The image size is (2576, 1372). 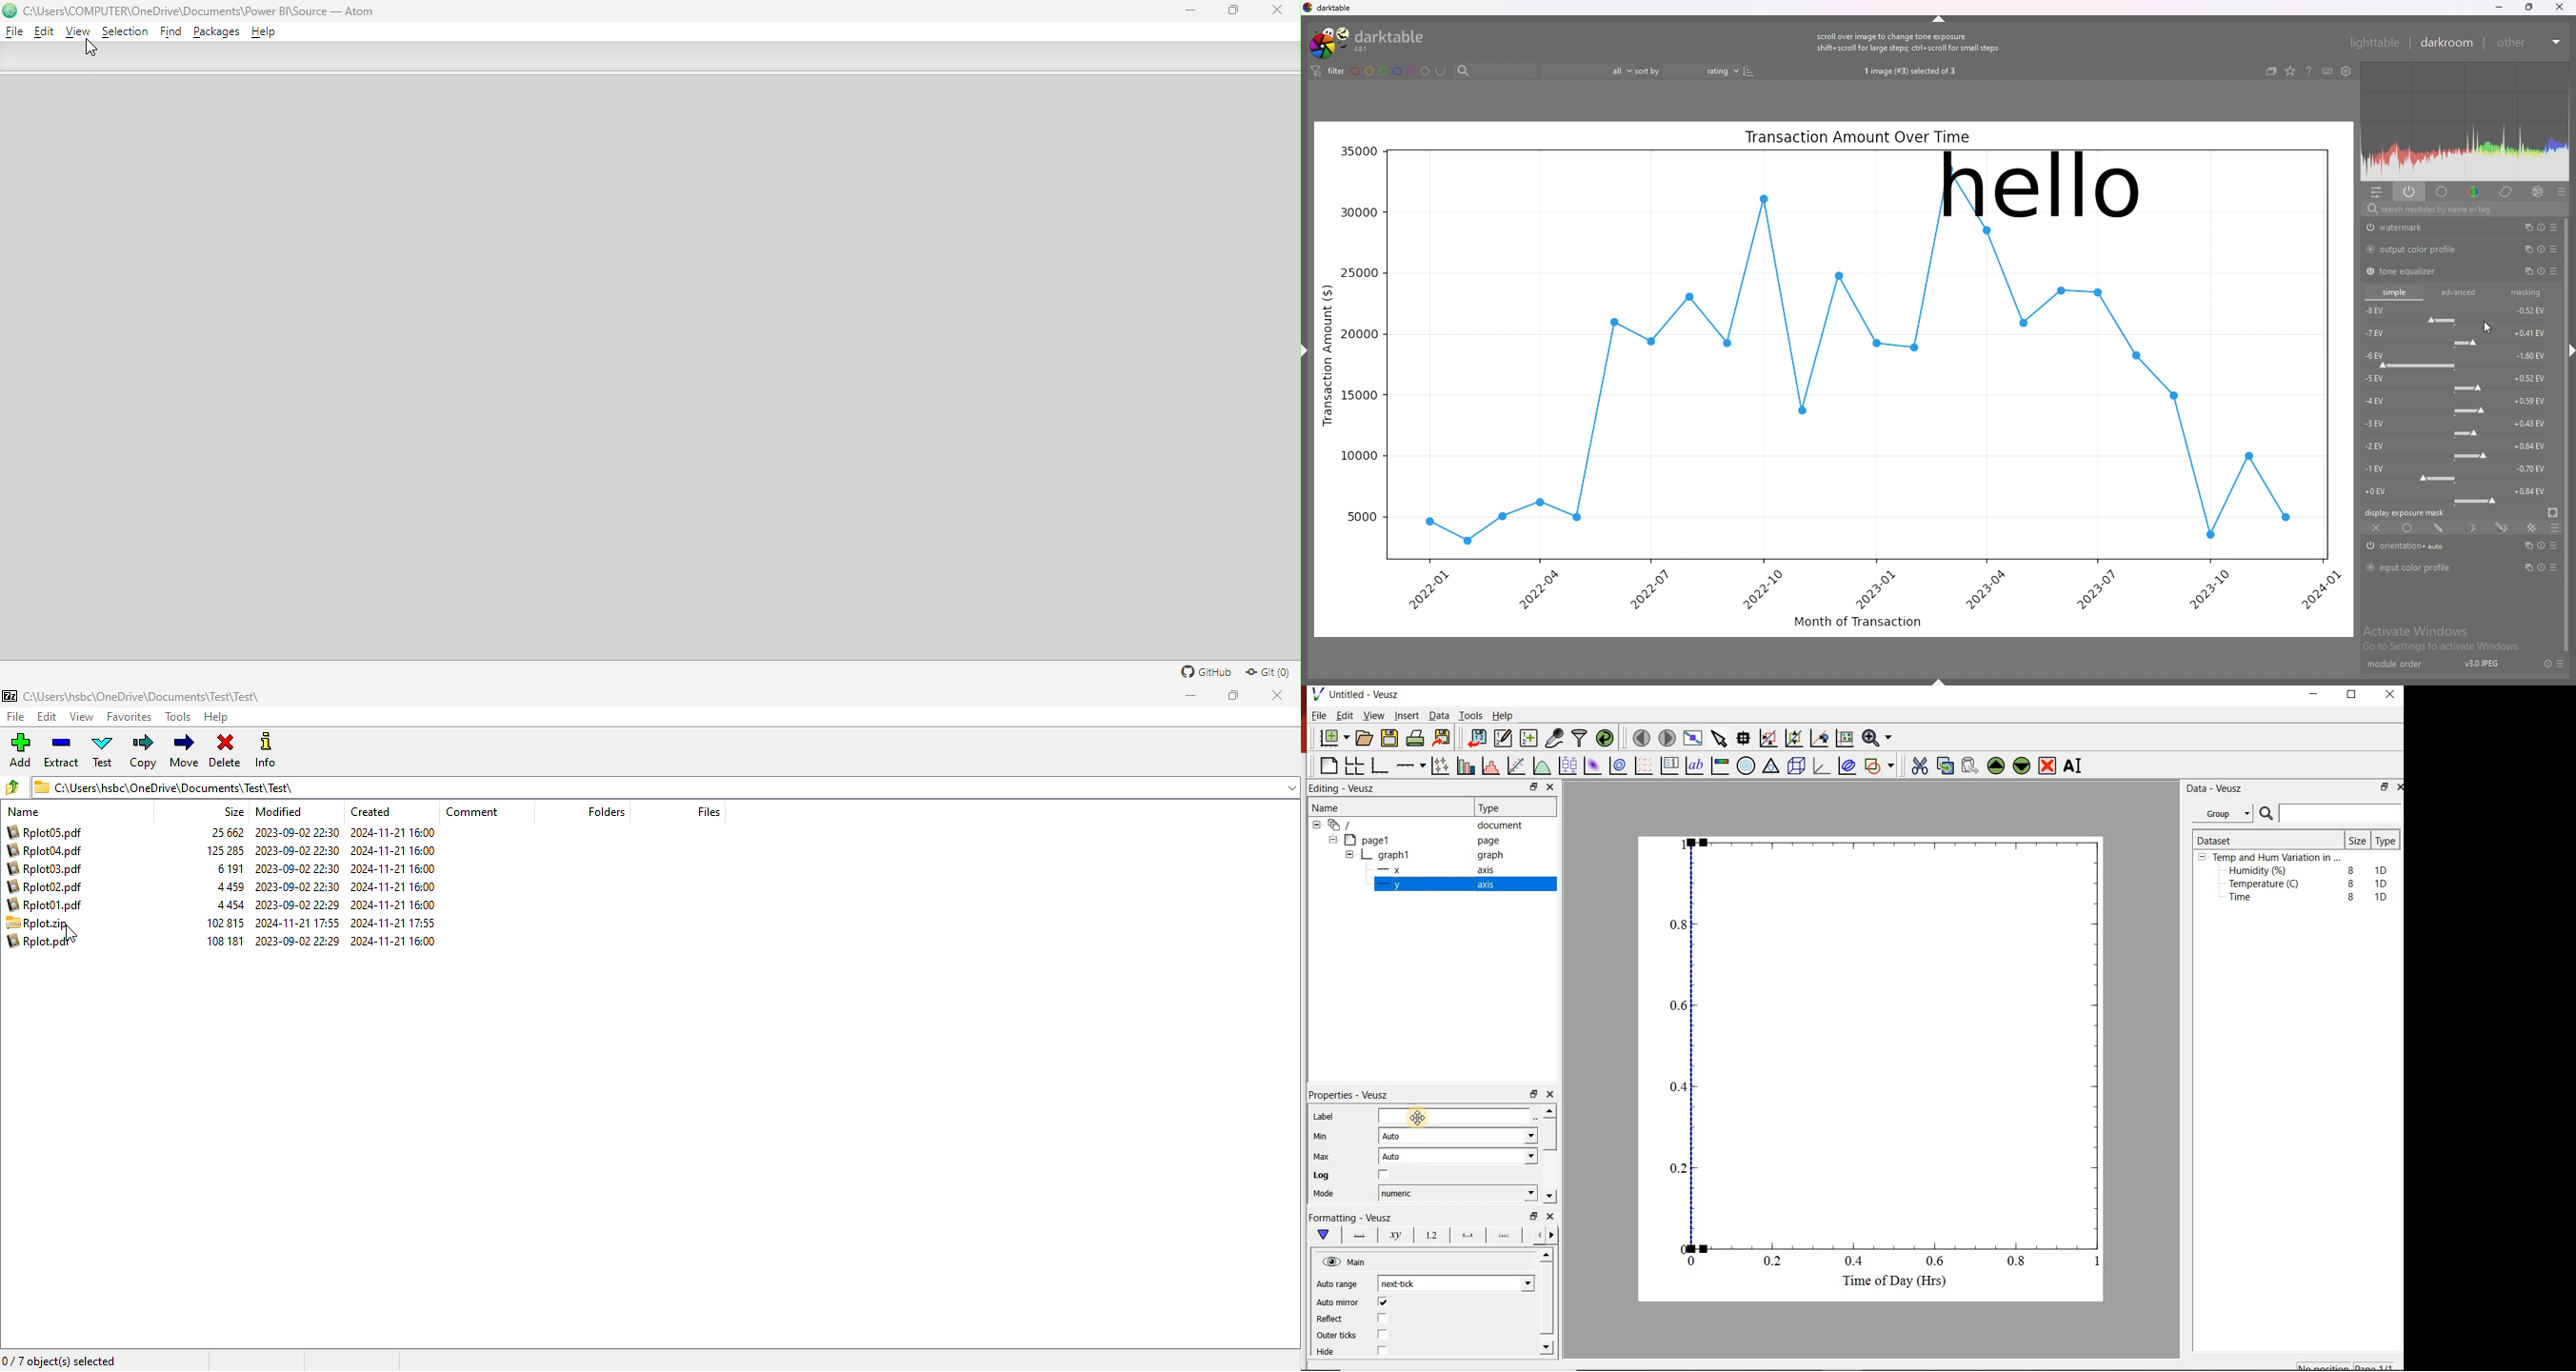 I want to click on C:\Users\hsbc\OneDrive\ Documents) Test\ Test\, so click(x=666, y=787).